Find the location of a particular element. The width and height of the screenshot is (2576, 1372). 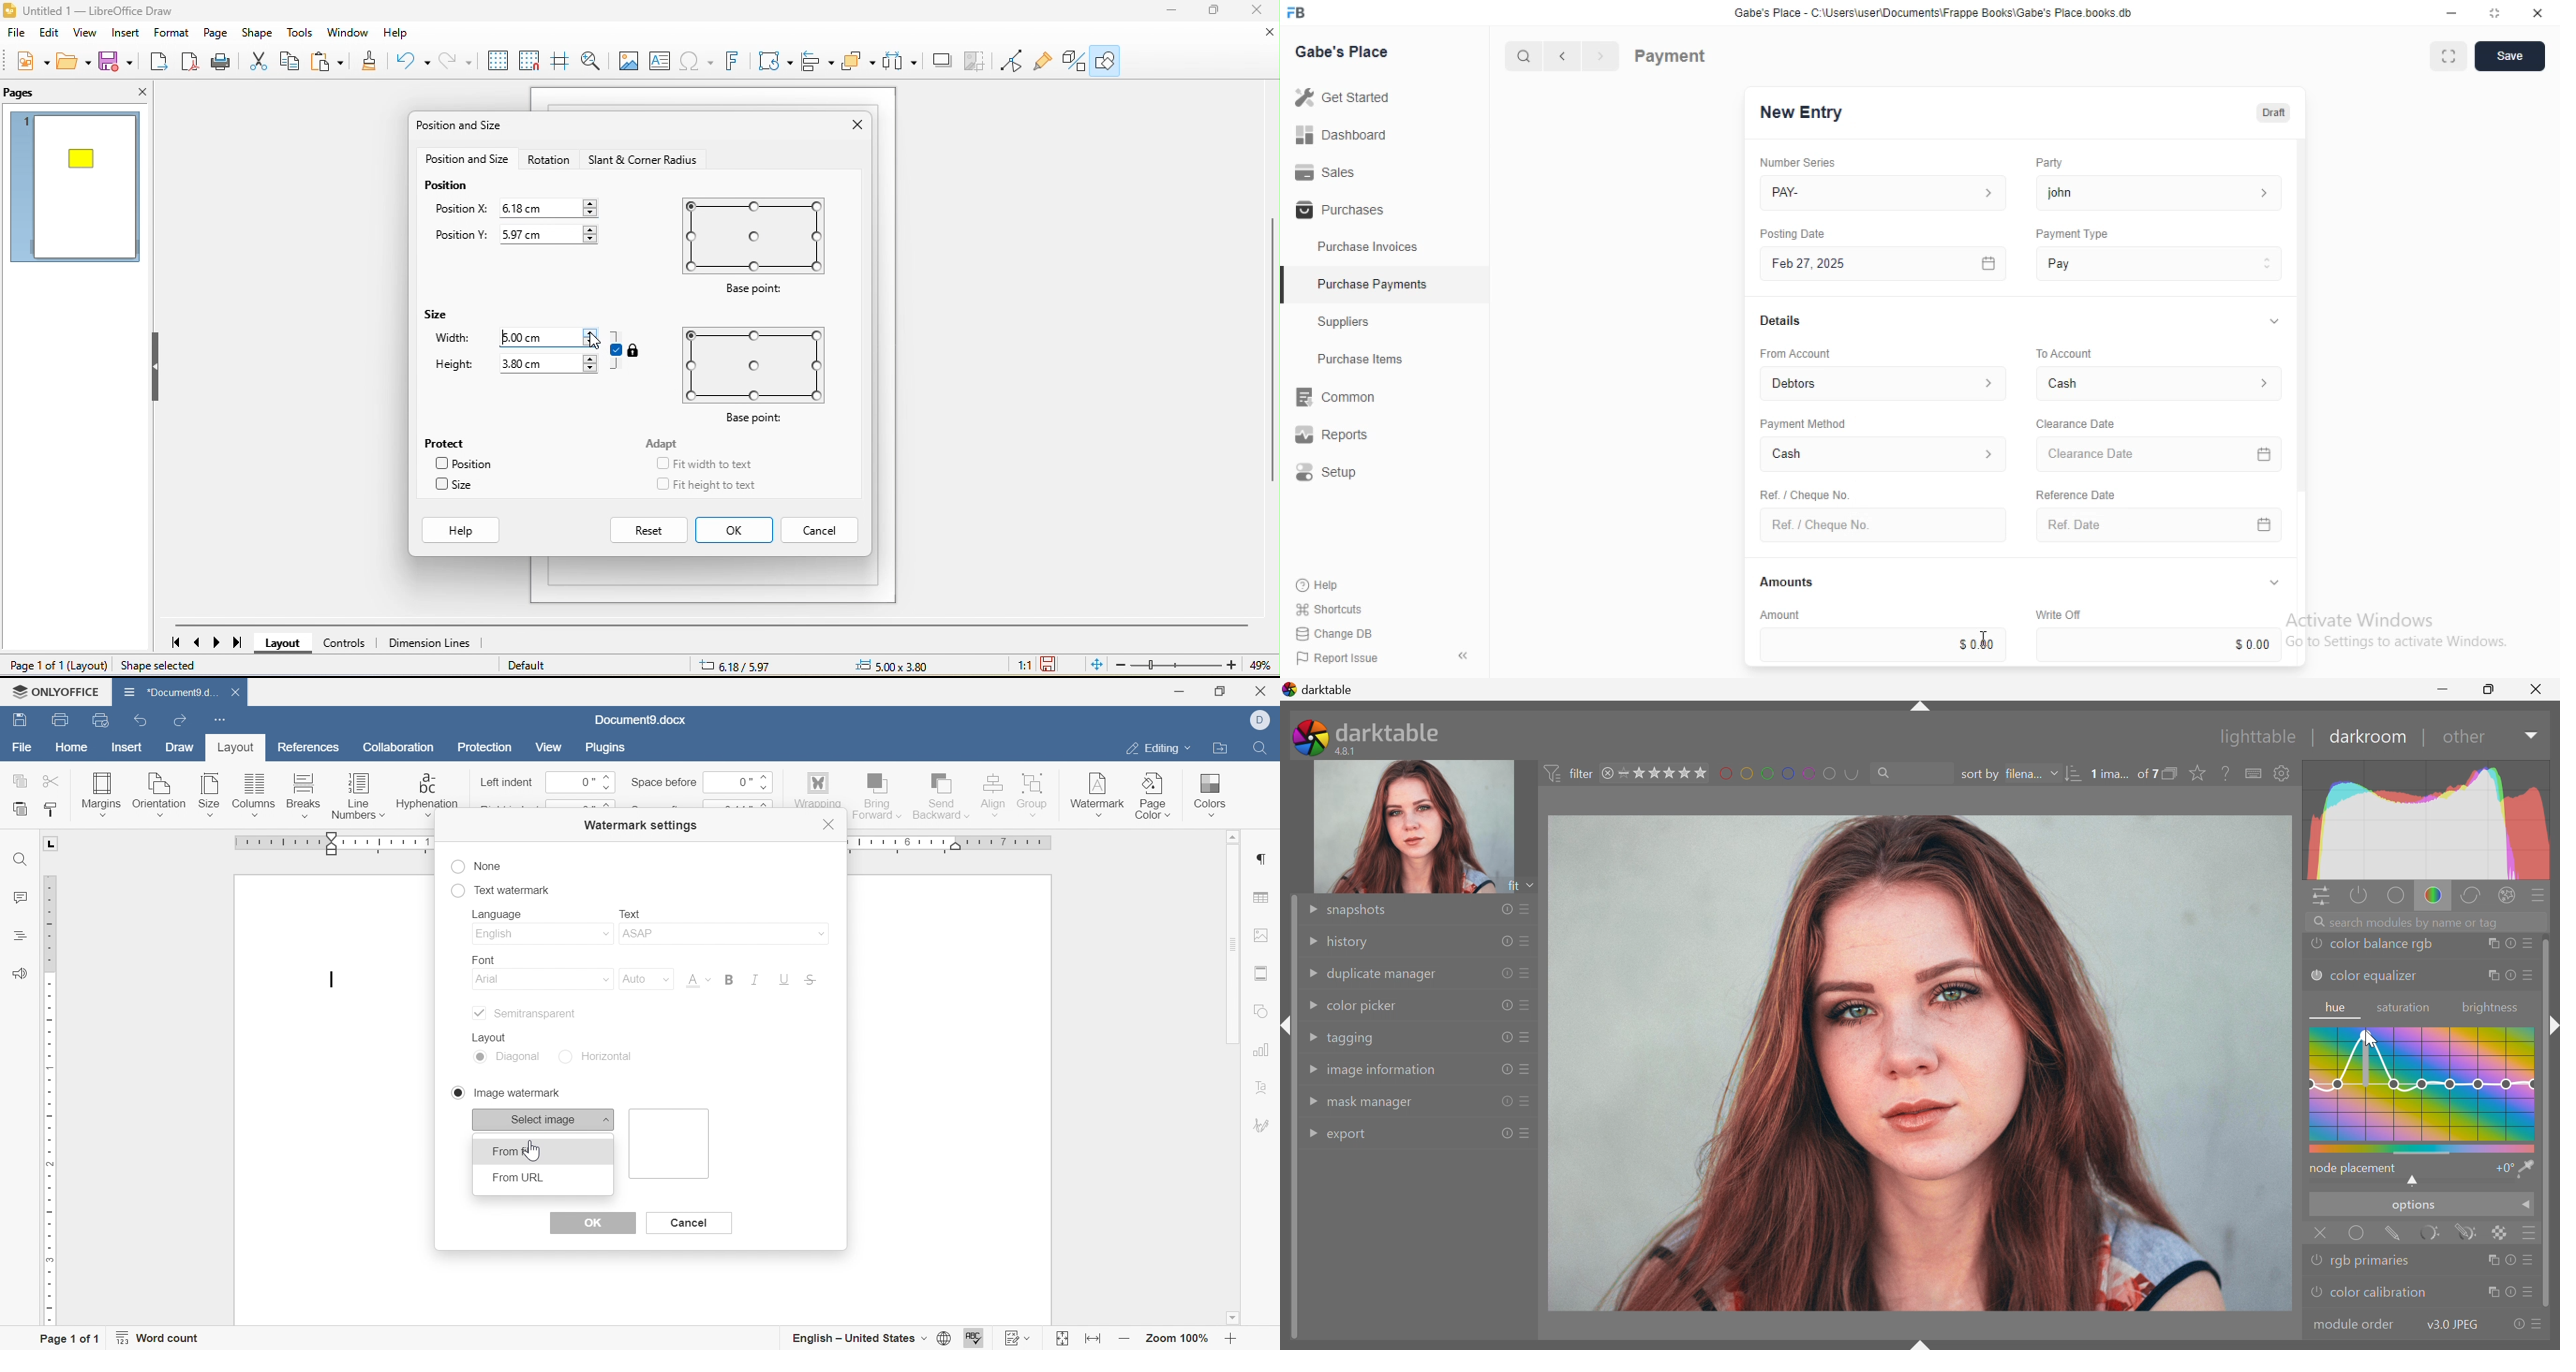

Number Series is located at coordinates (1790, 162).